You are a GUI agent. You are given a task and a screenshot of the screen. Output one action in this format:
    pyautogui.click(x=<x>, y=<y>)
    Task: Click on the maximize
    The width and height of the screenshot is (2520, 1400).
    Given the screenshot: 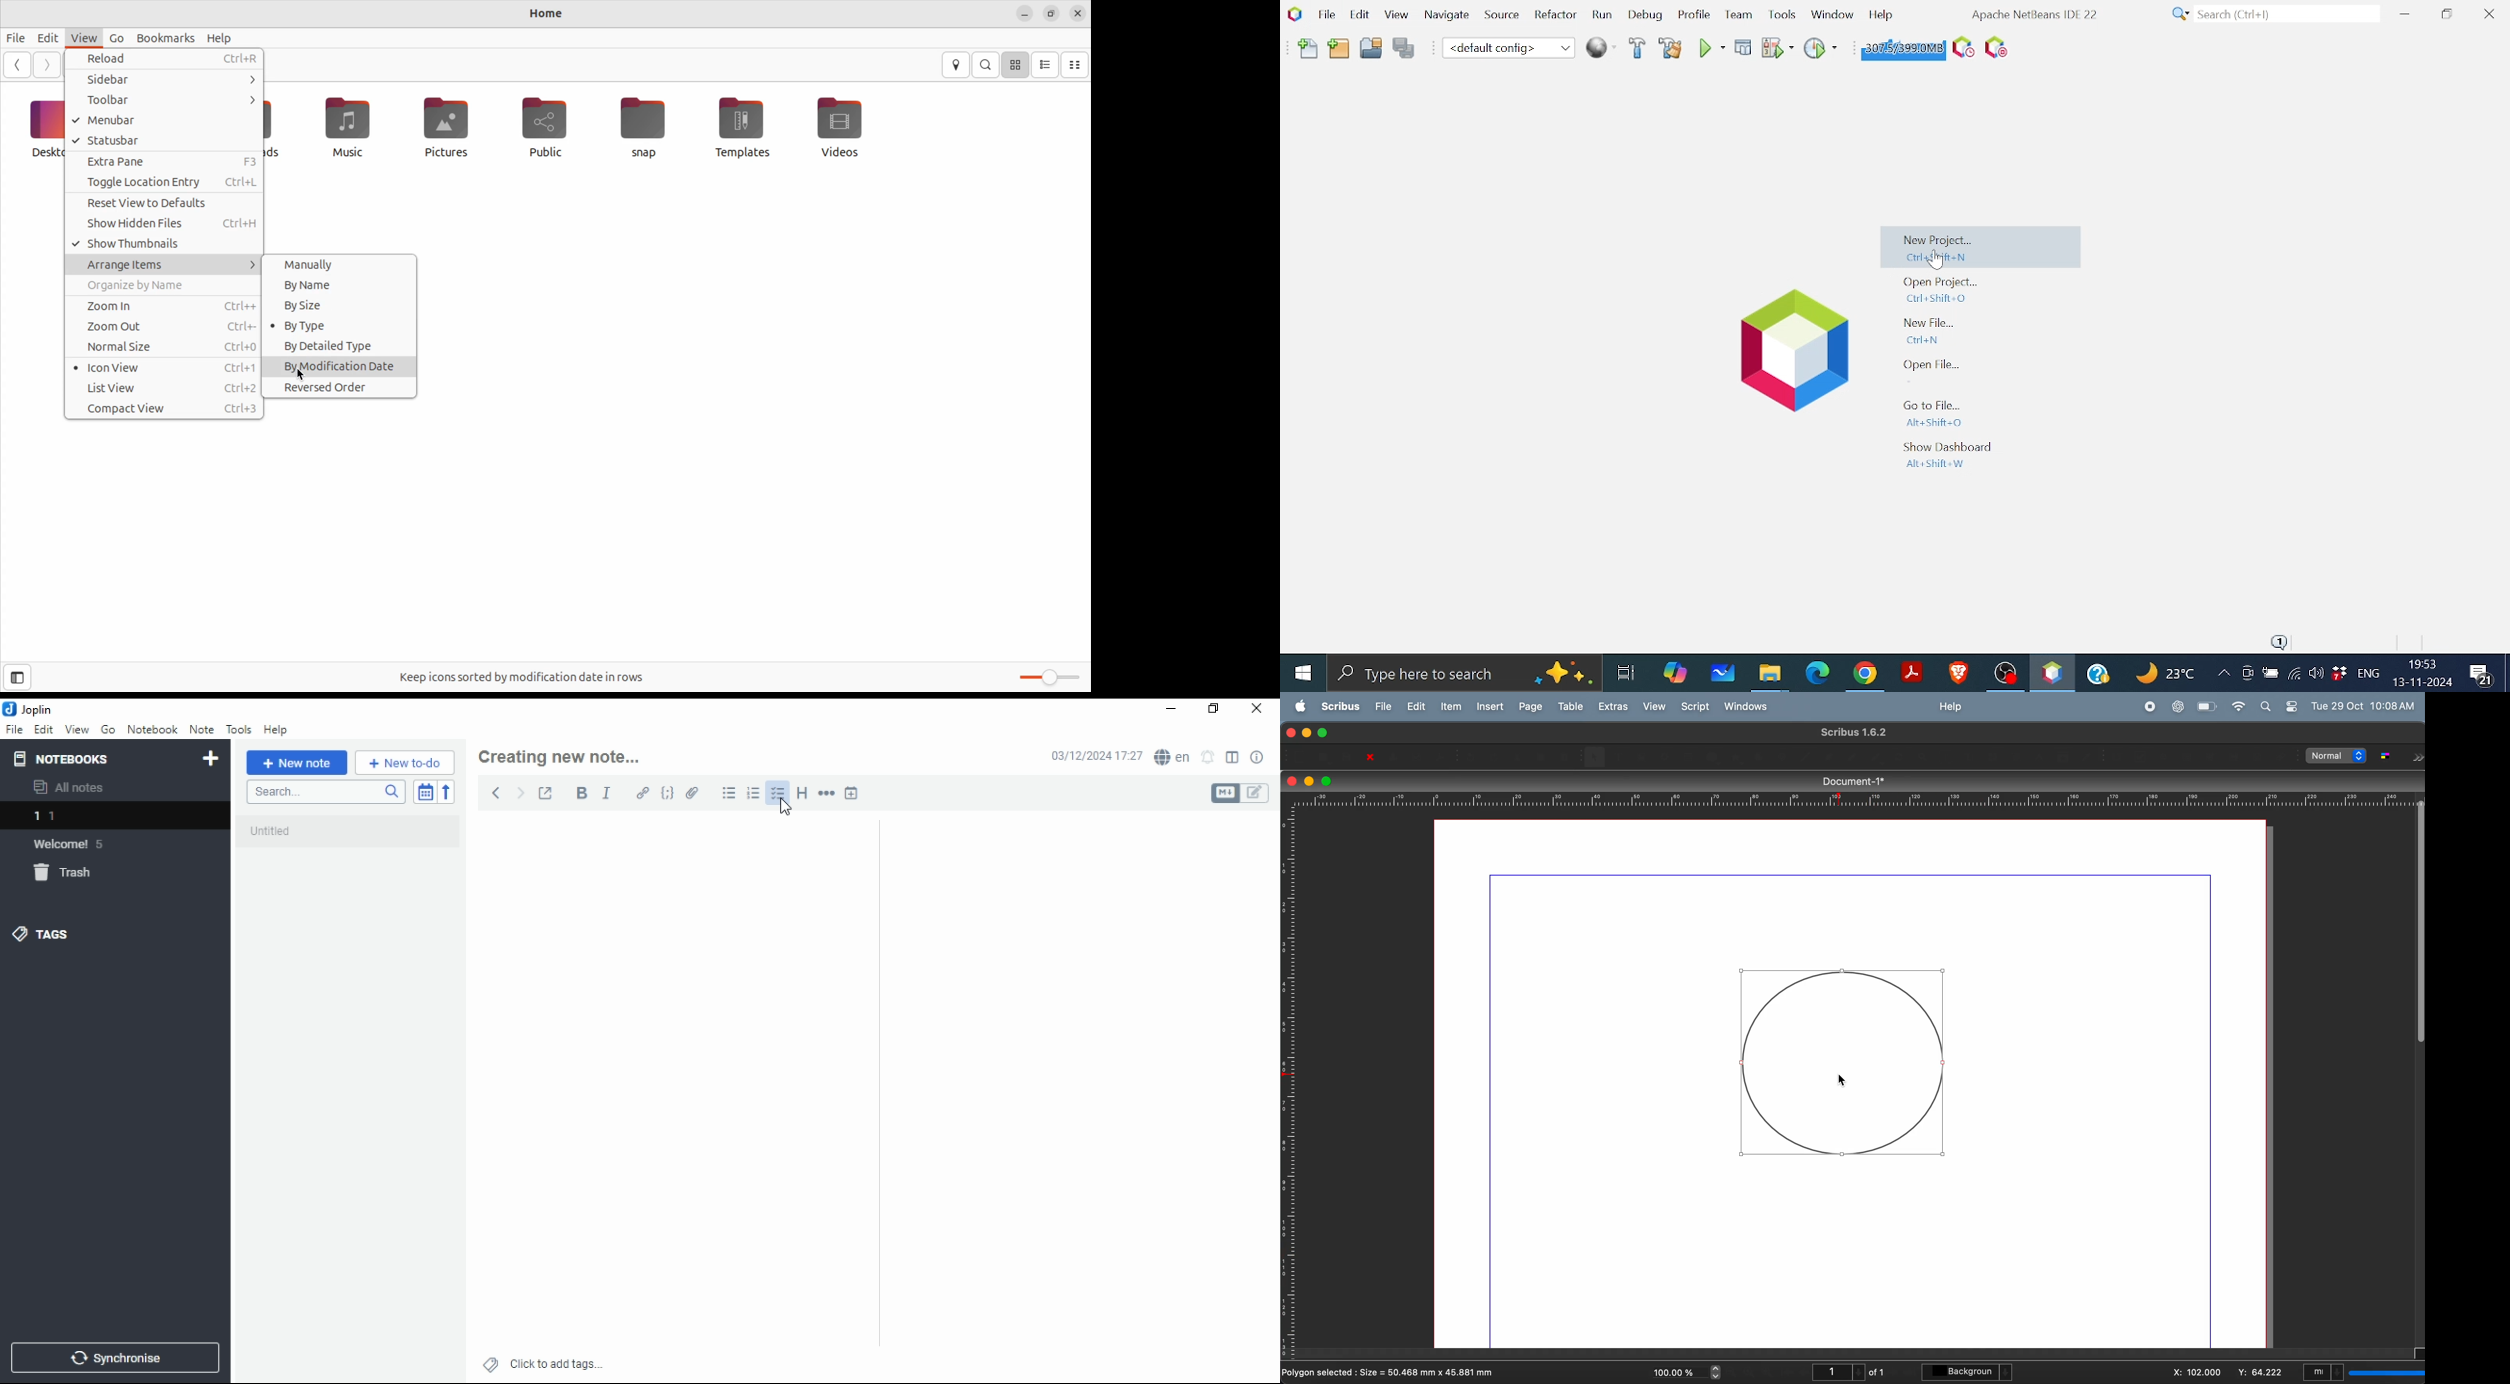 What is the action you would take?
    pyautogui.click(x=1328, y=781)
    